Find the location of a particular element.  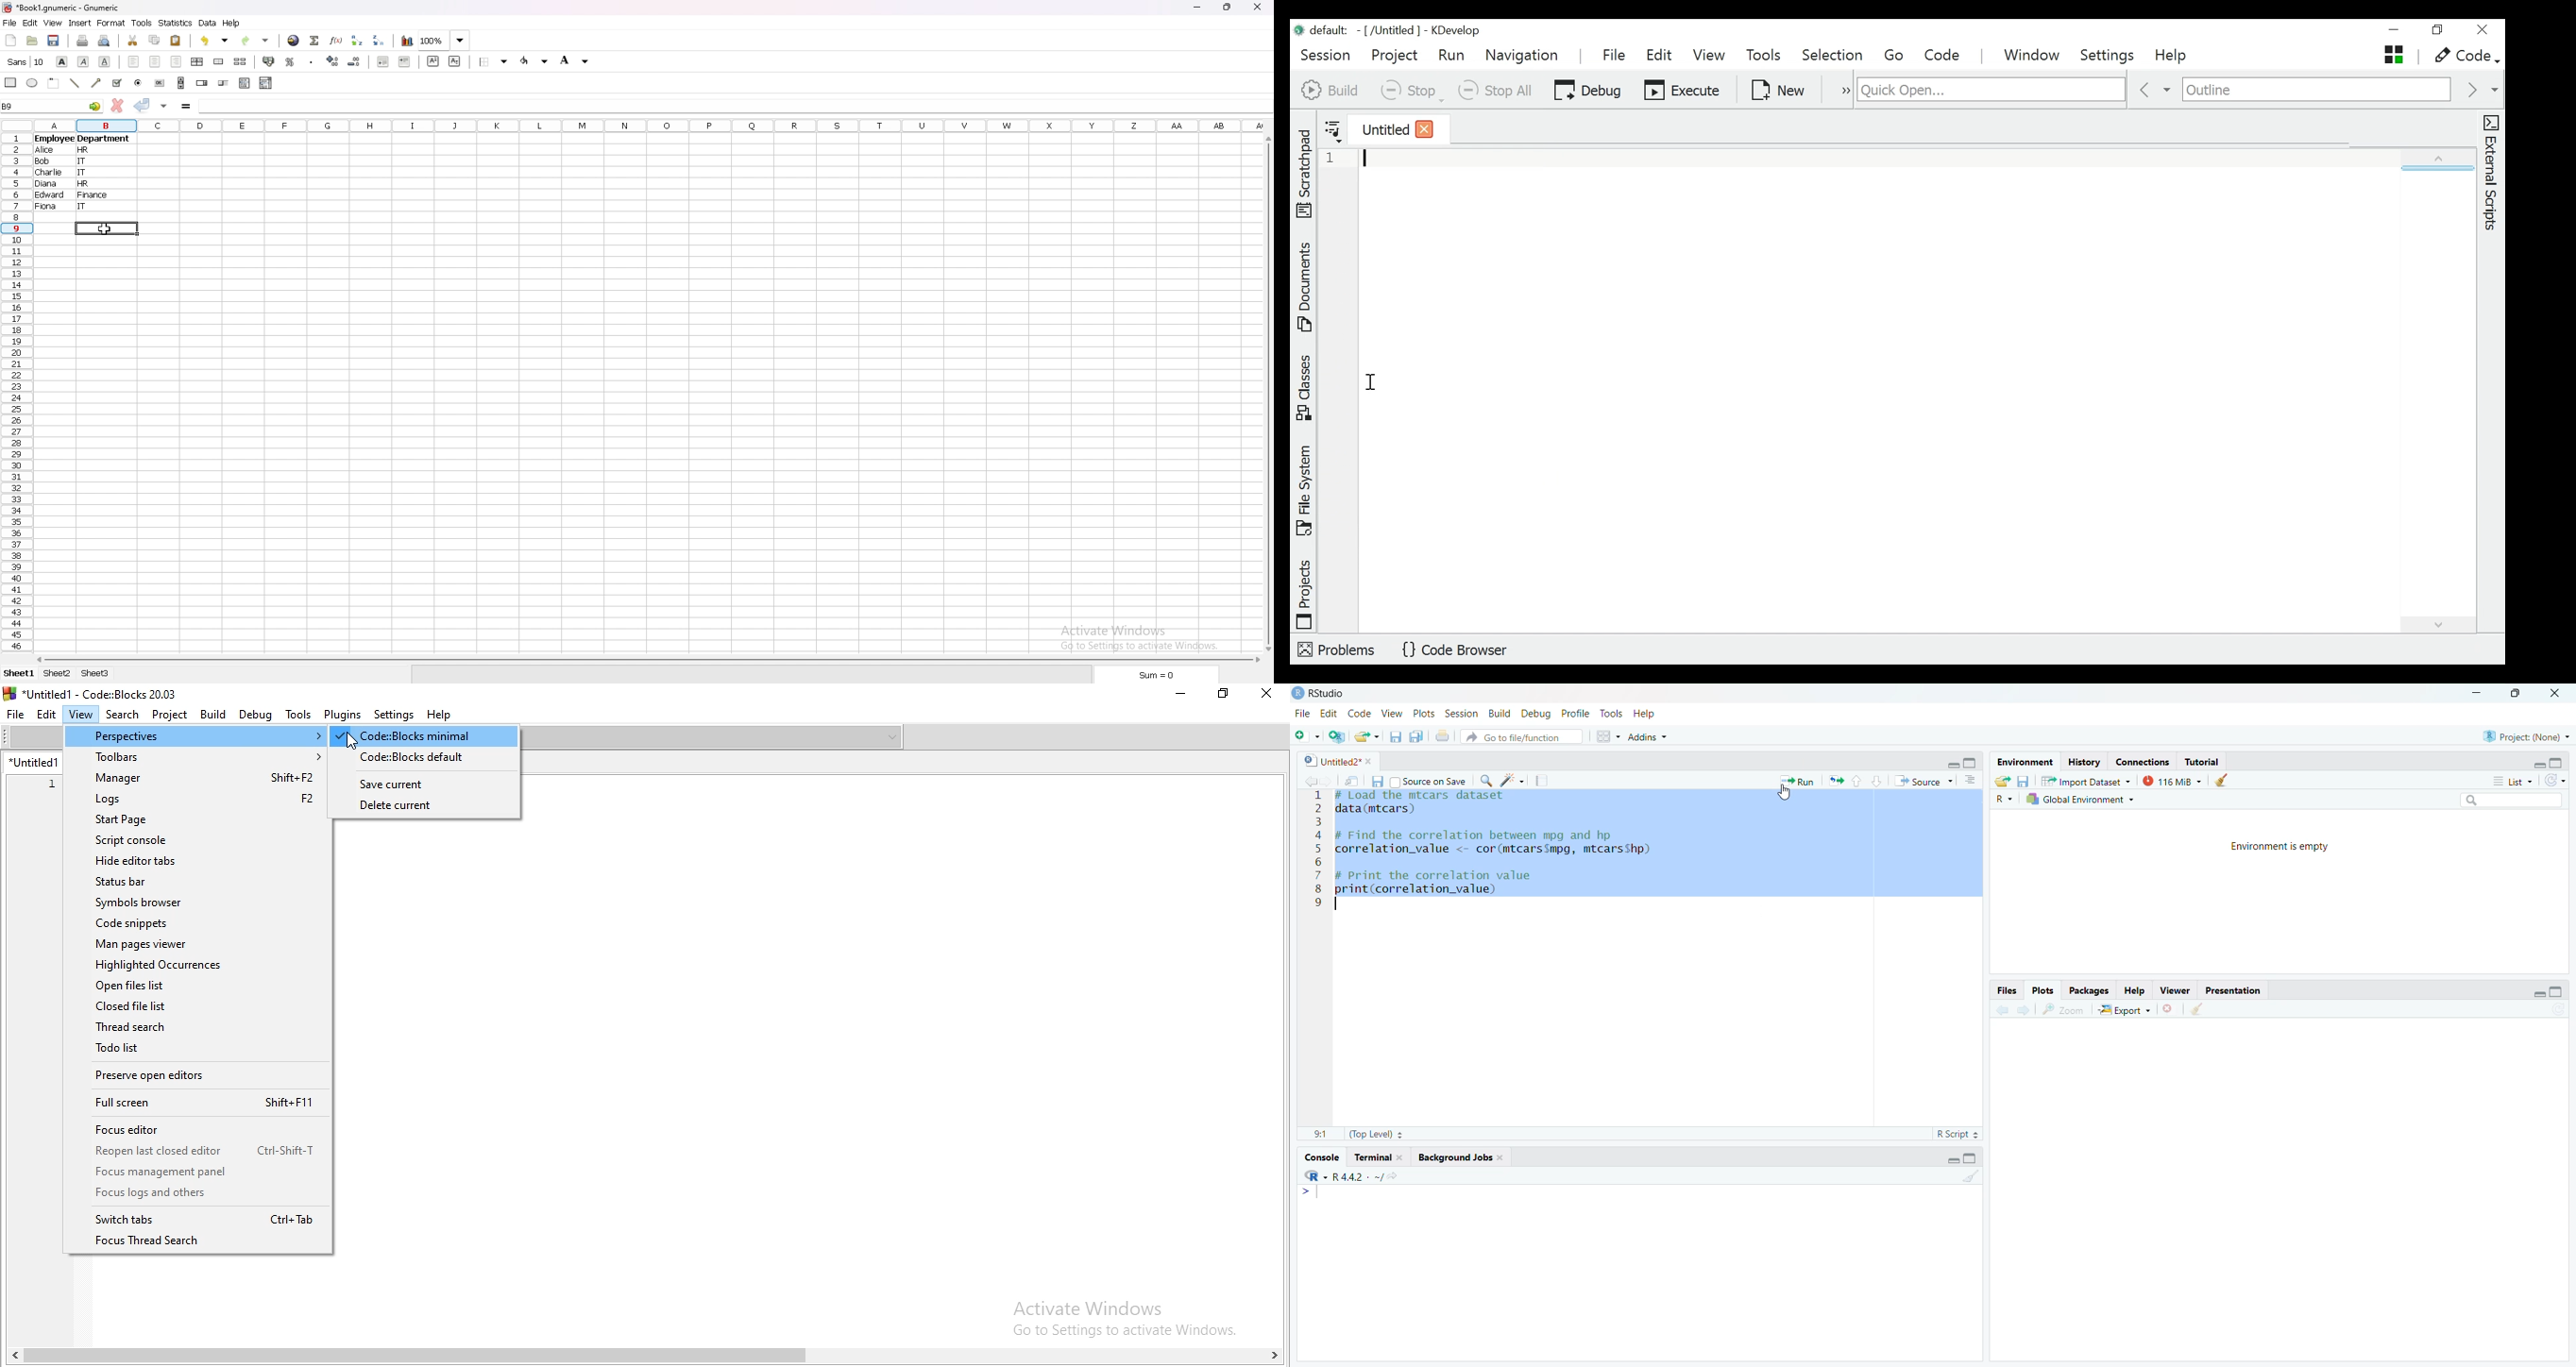

accept changes in all cells is located at coordinates (164, 106).